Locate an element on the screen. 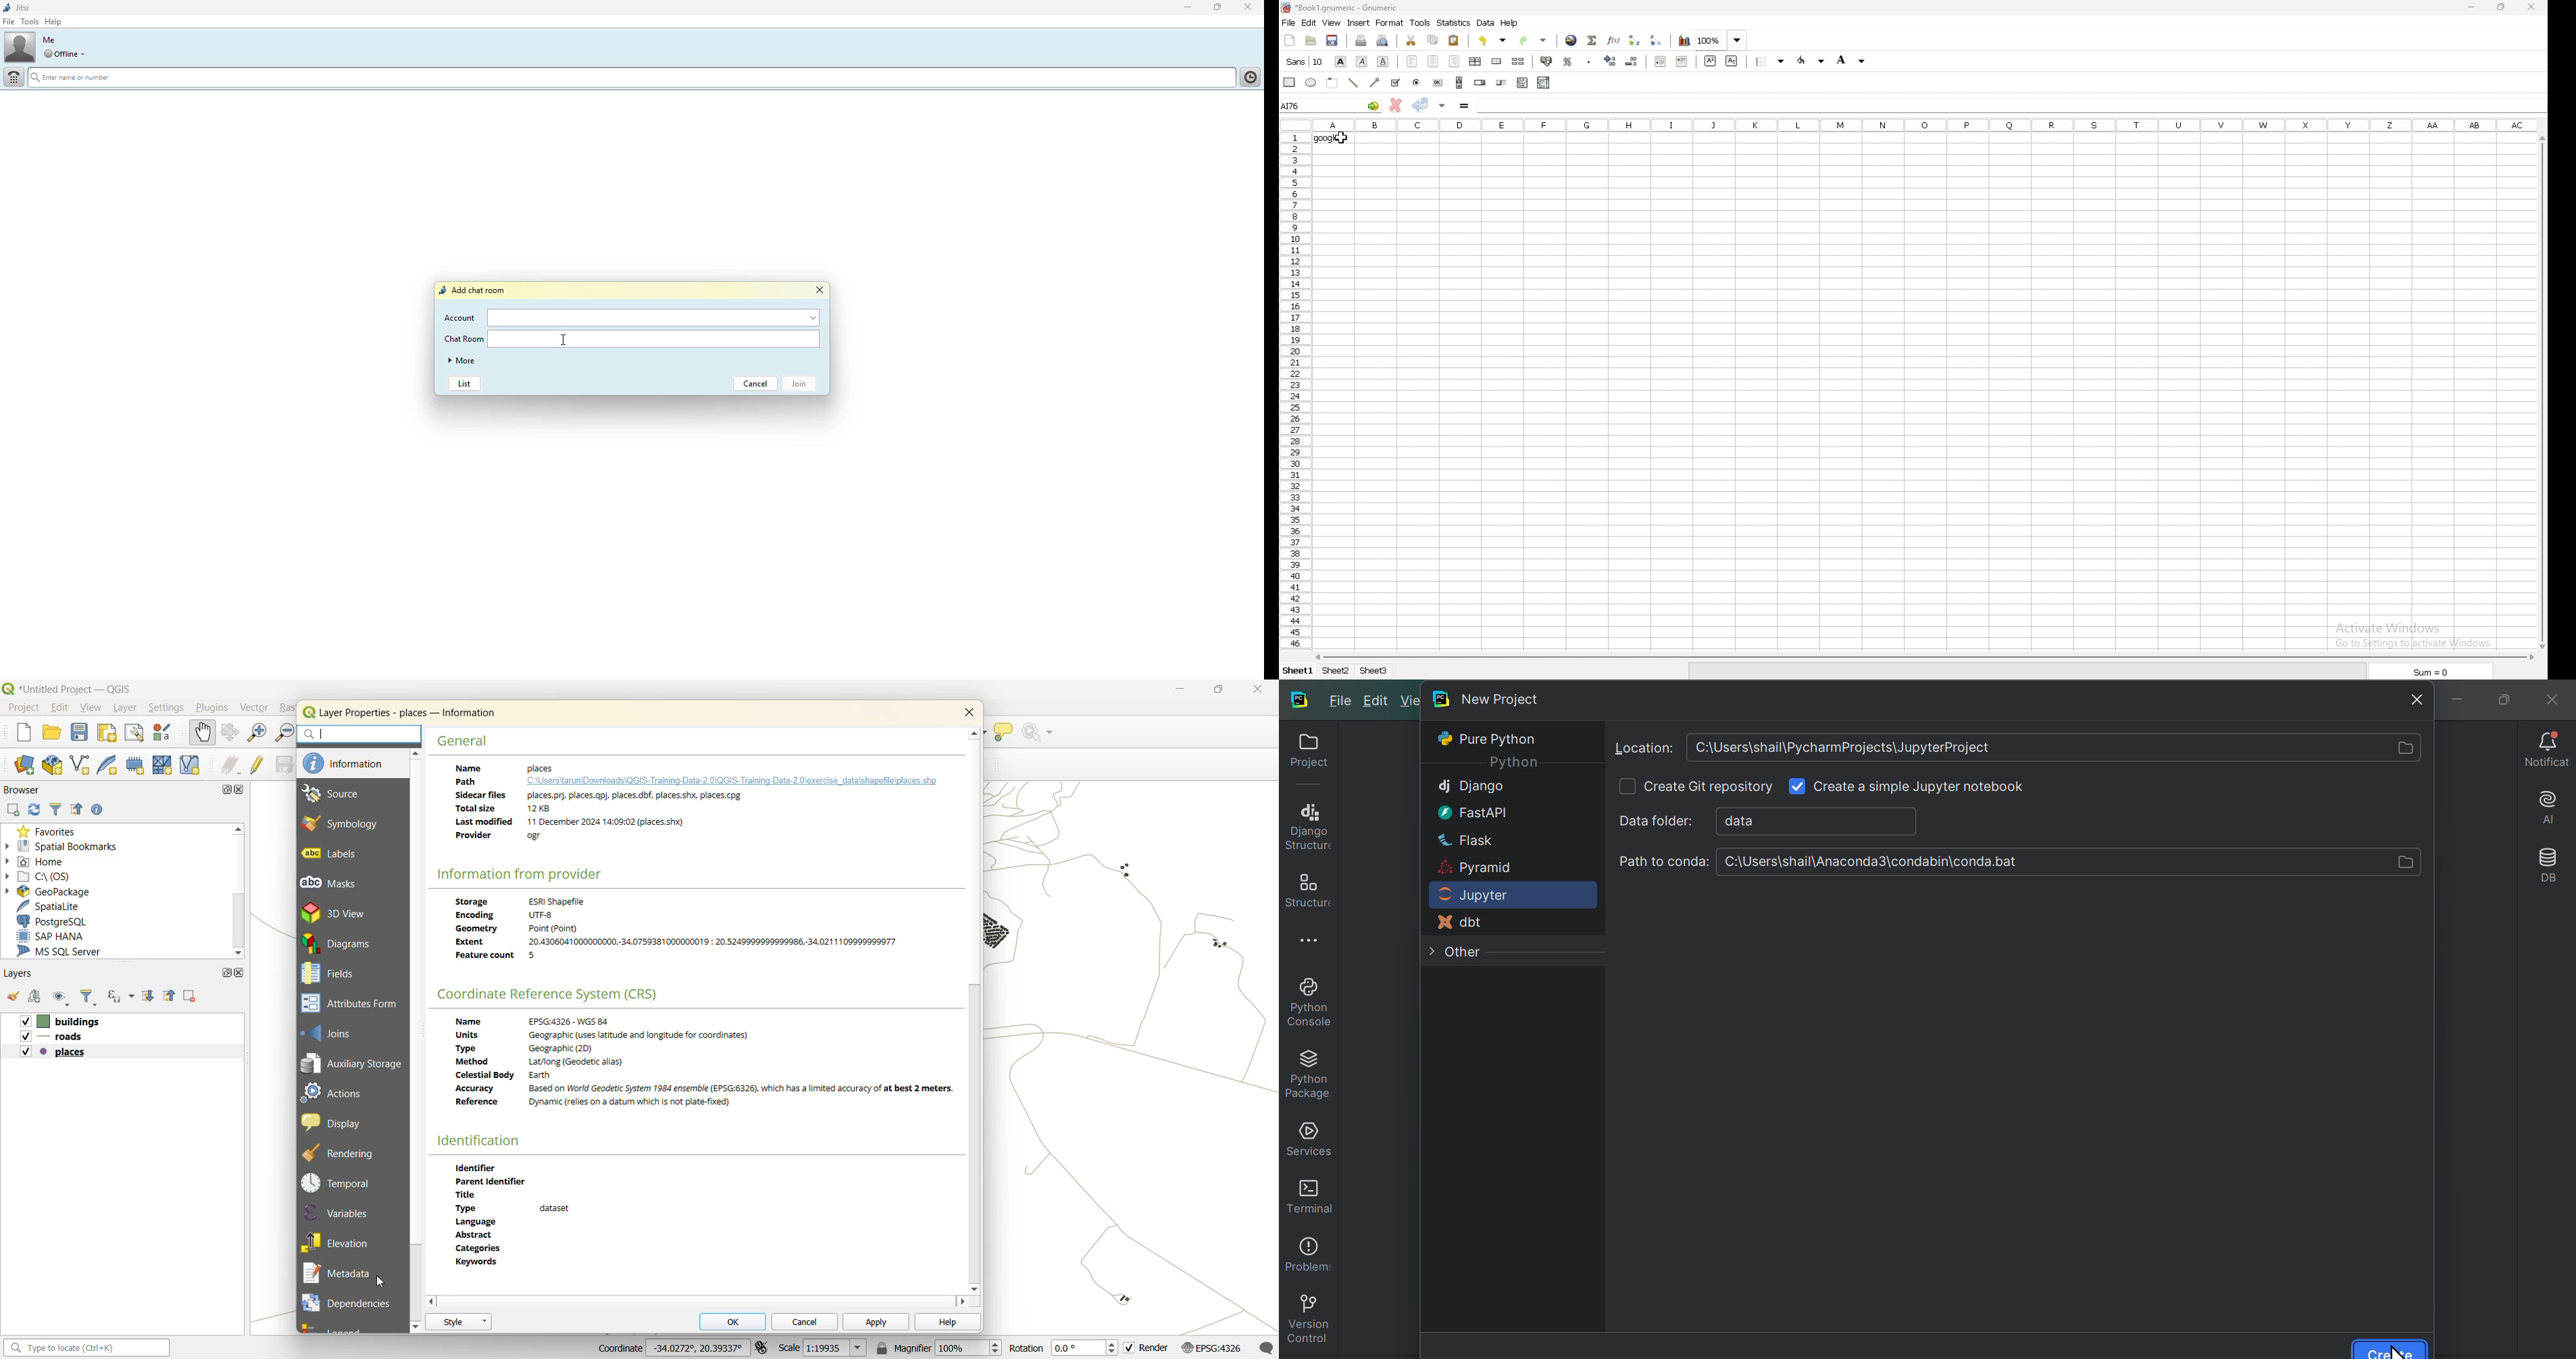 The image size is (2576, 1372). spin button is located at coordinates (1480, 83).